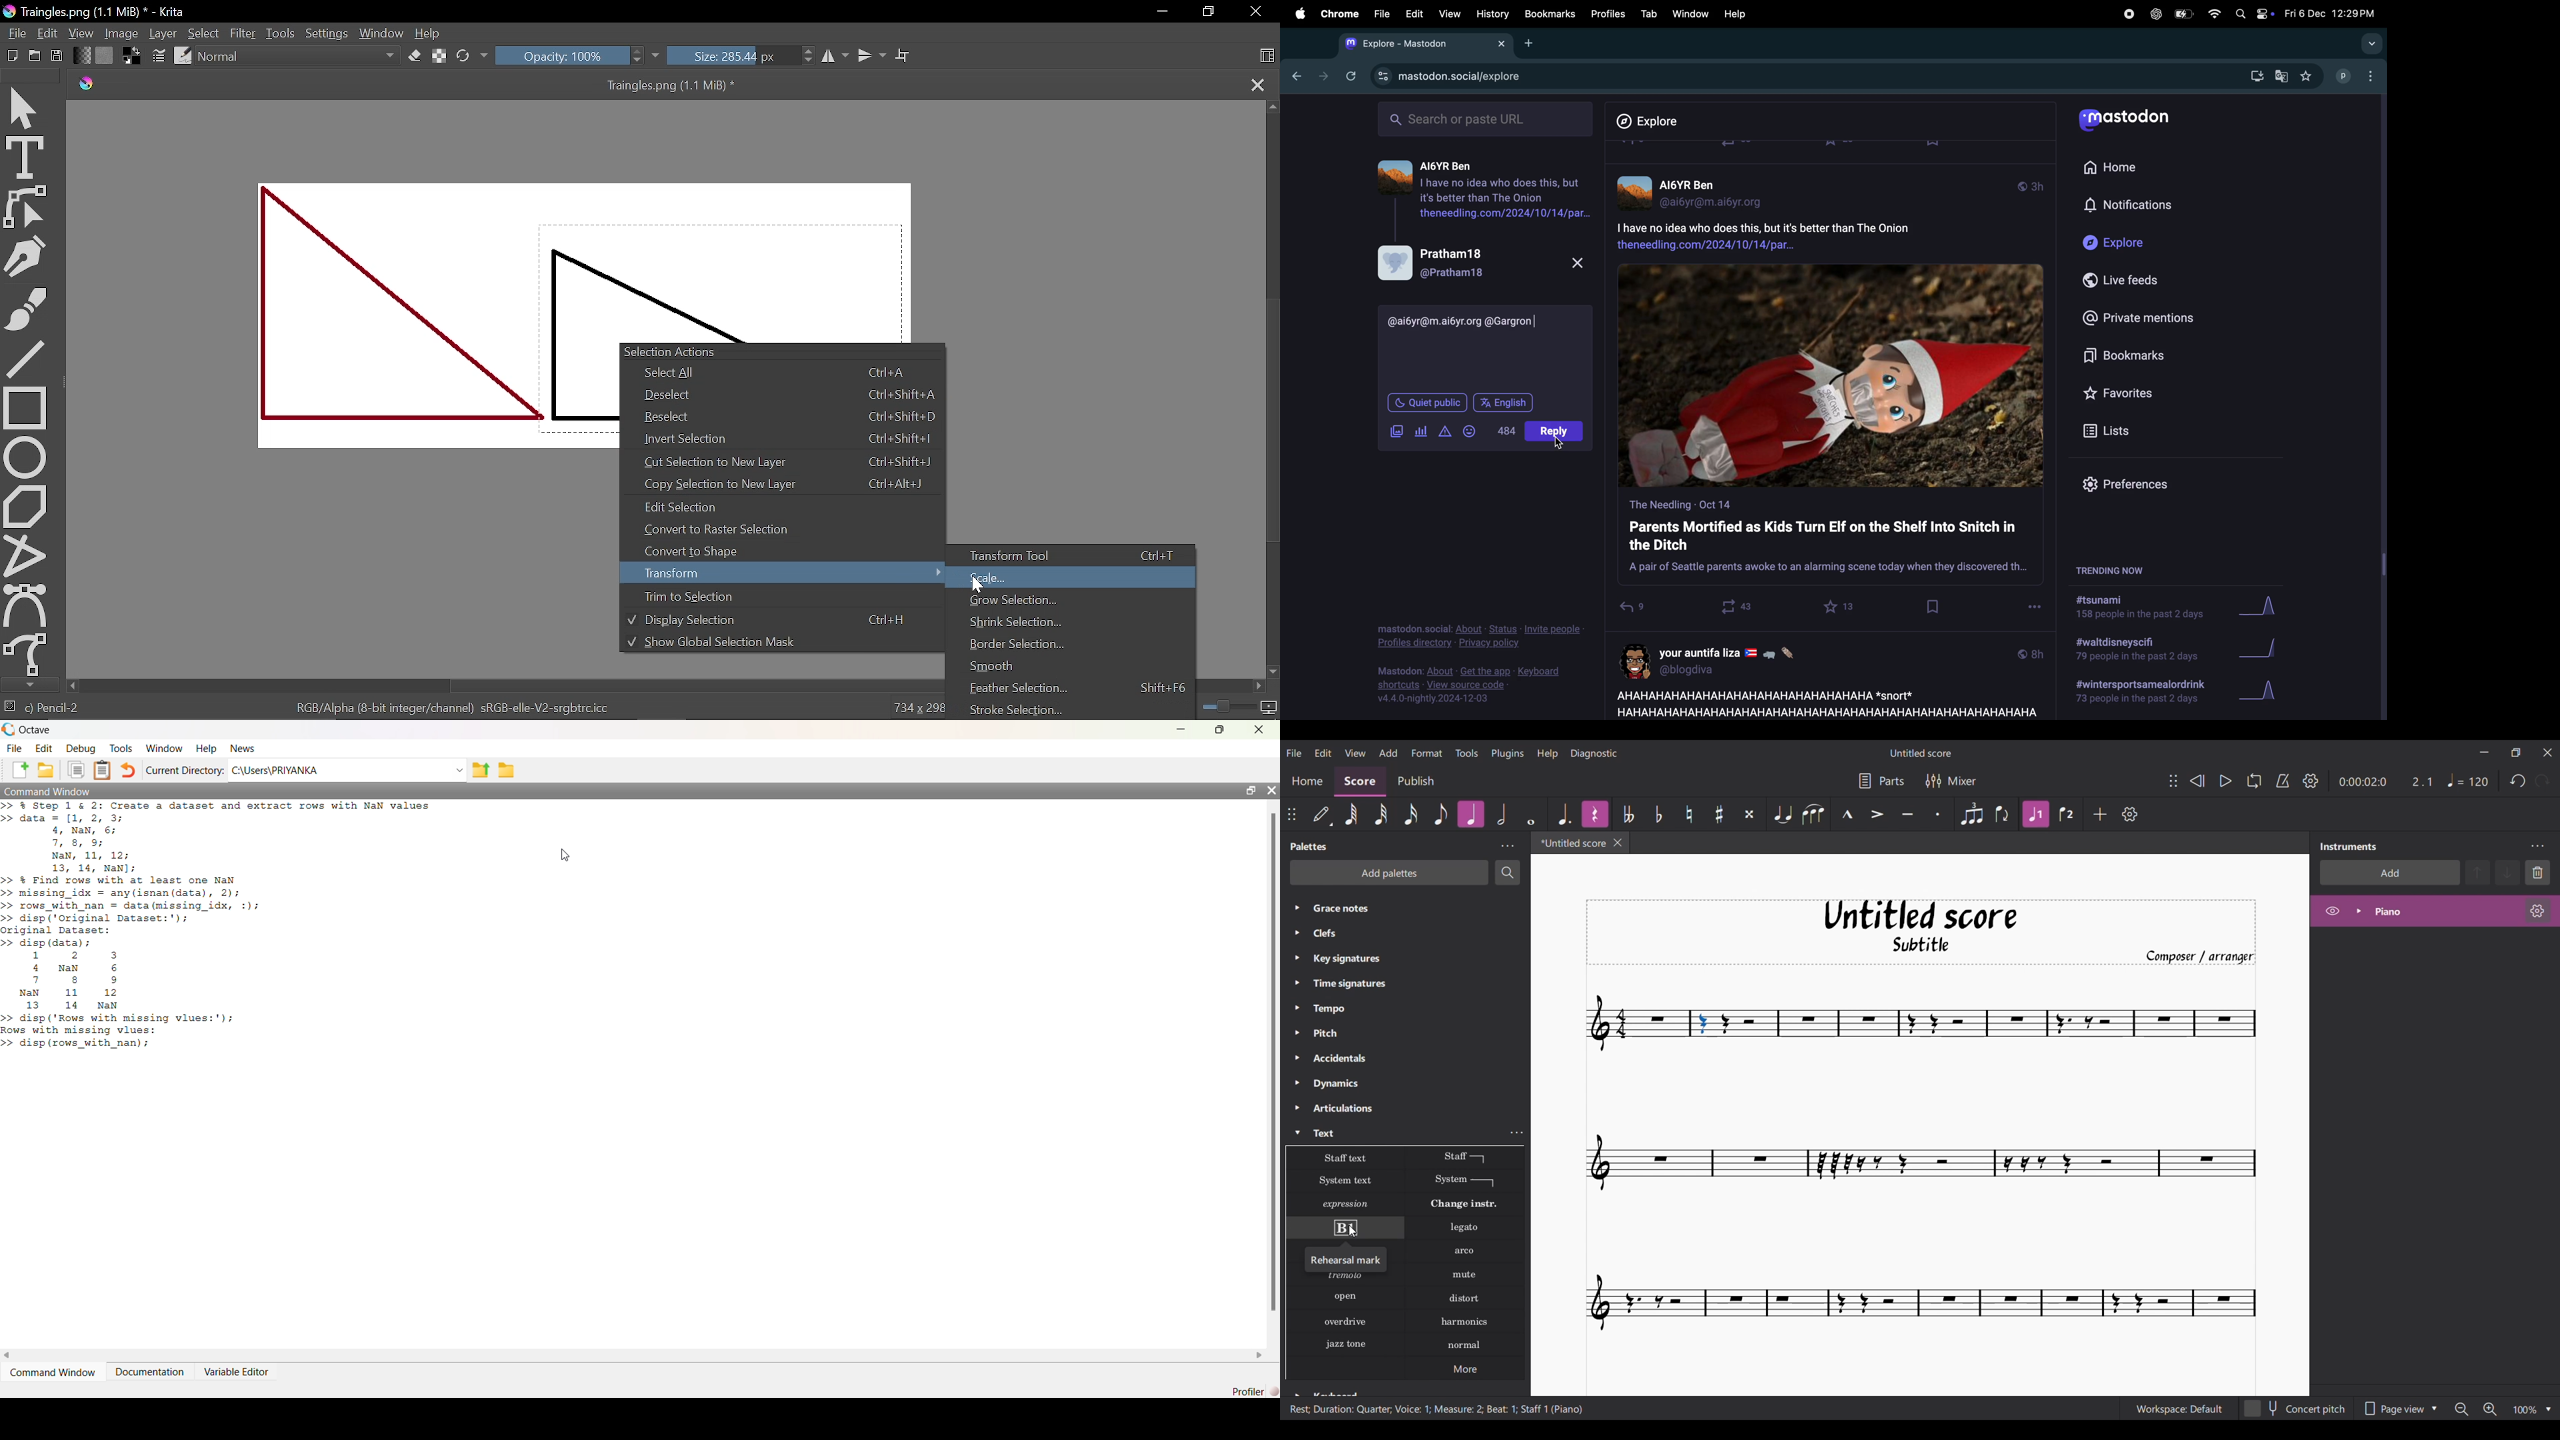  I want to click on Profiler, so click(1255, 1392).